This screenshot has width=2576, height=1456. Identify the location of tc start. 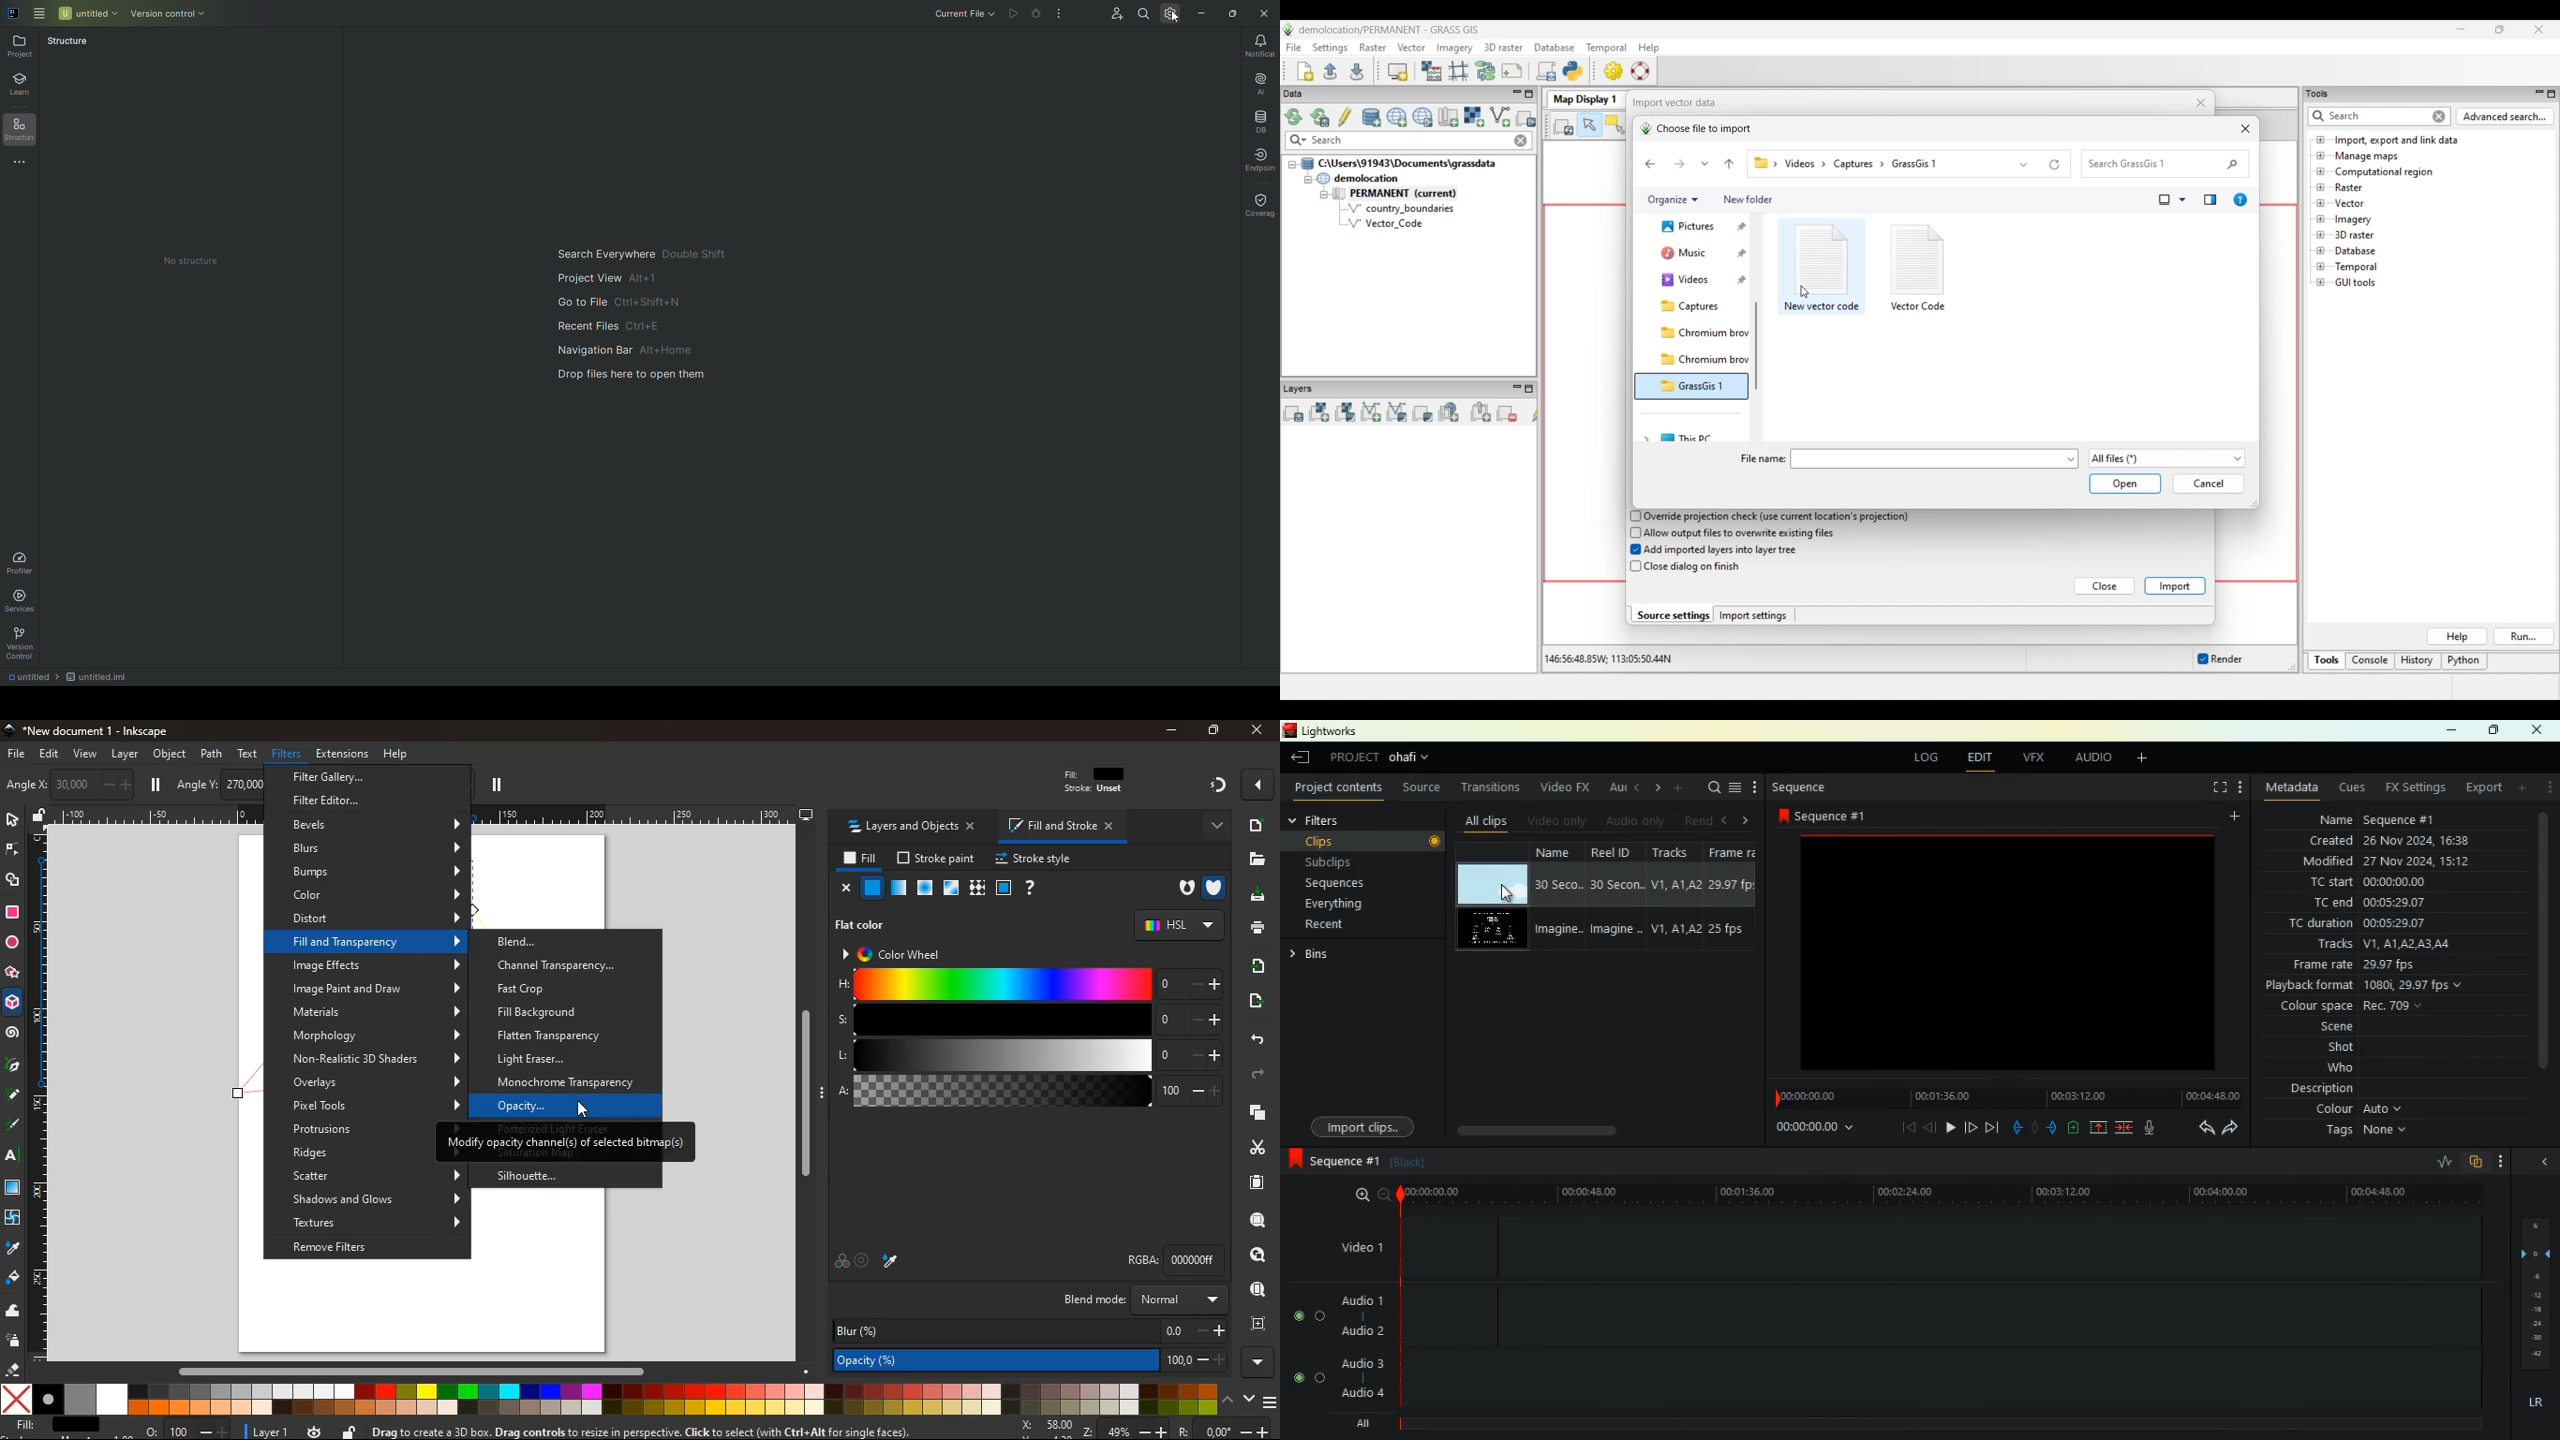
(2365, 883).